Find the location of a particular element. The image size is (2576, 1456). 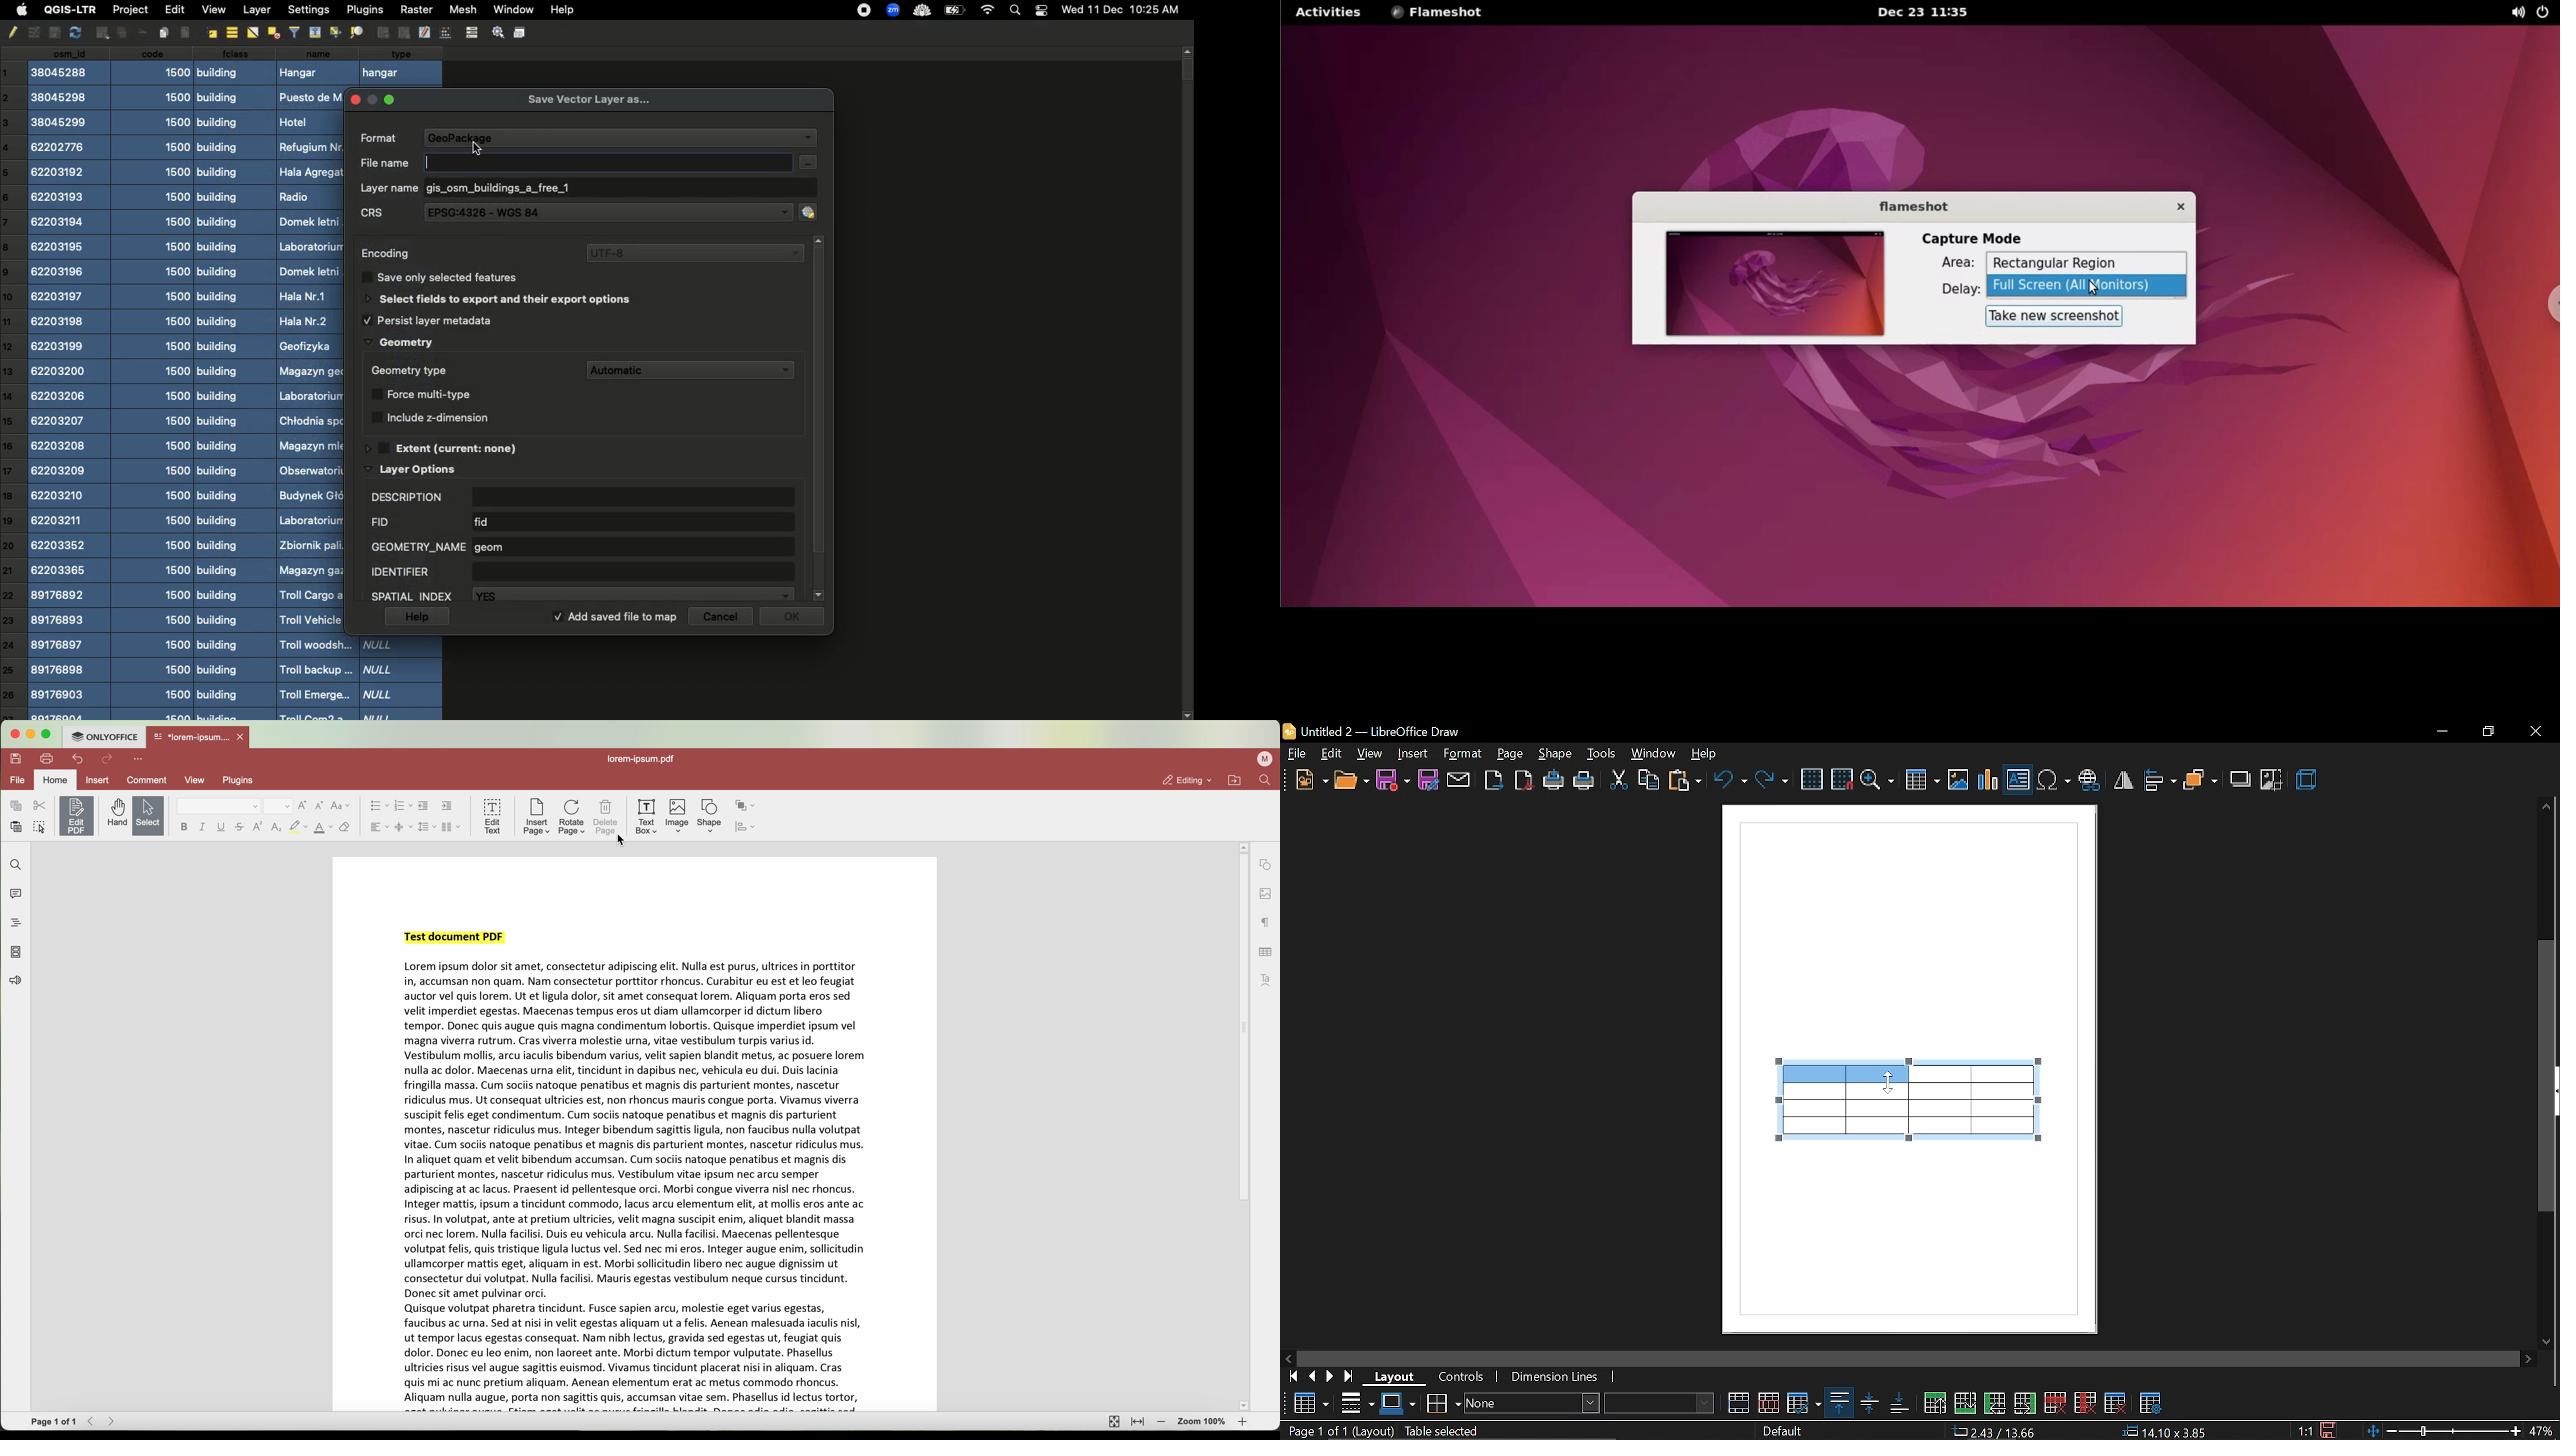

Window is located at coordinates (511, 8).